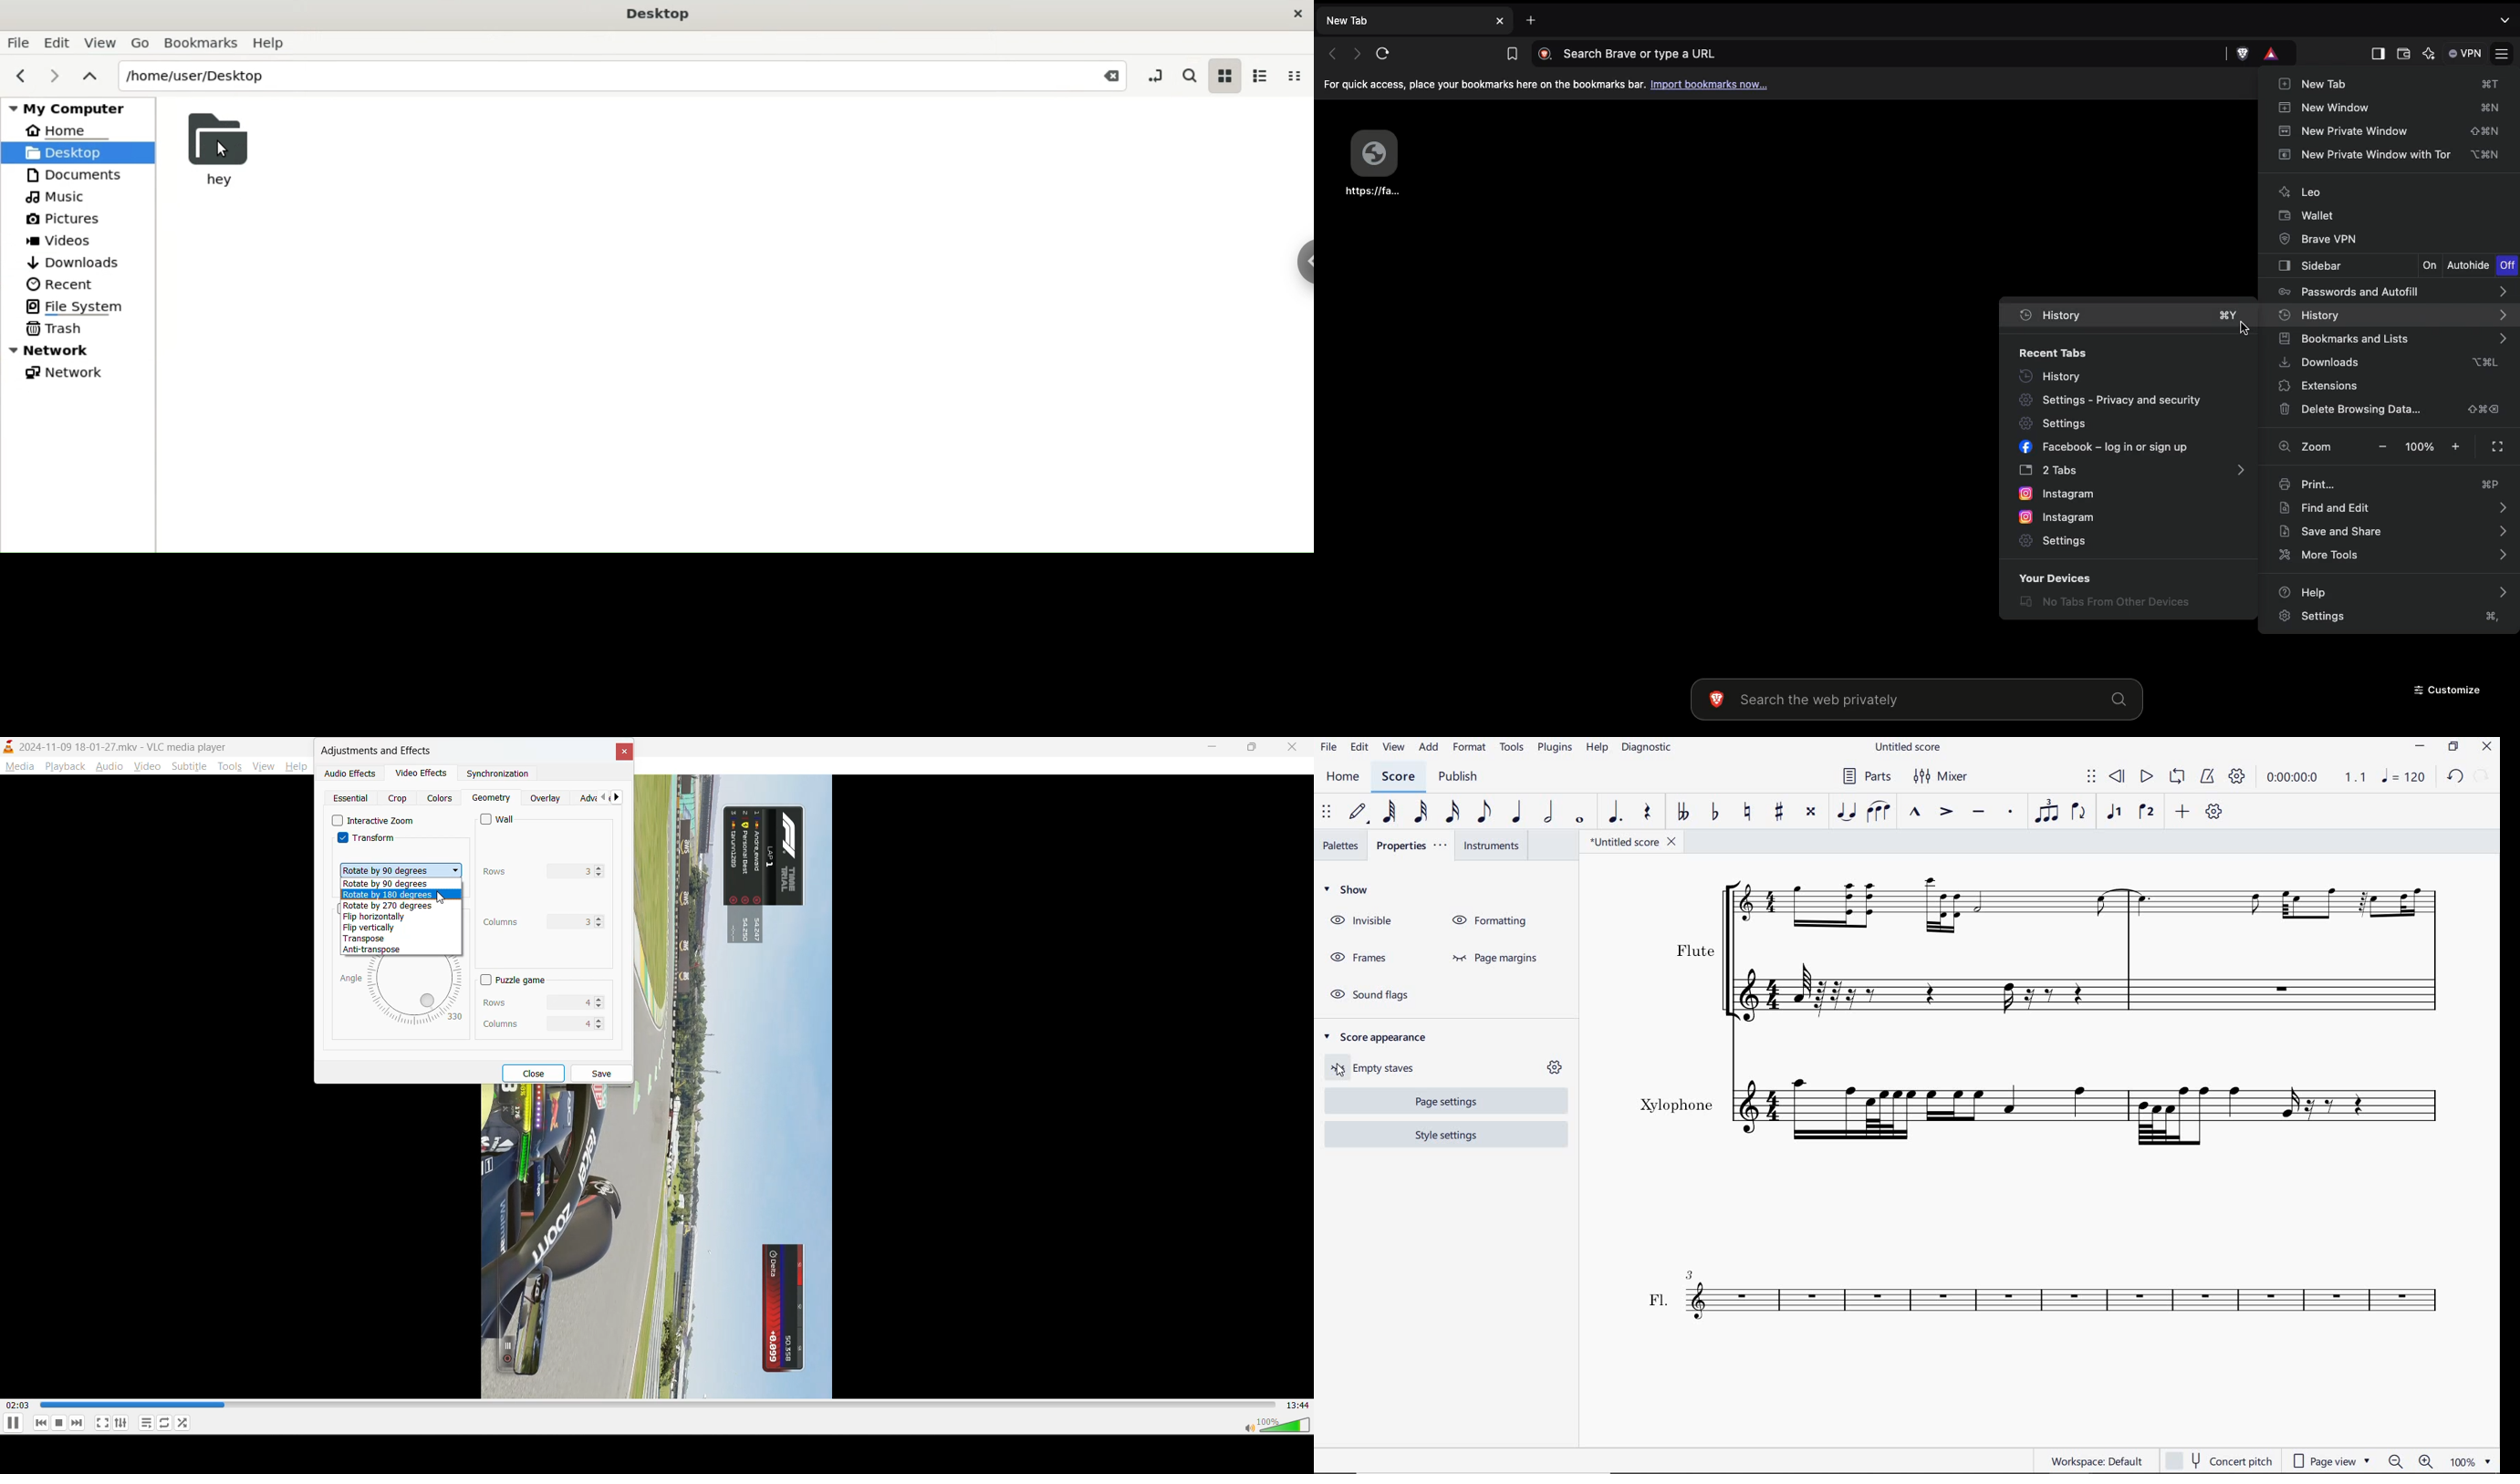 The width and height of the screenshot is (2520, 1484). What do you see at coordinates (352, 798) in the screenshot?
I see `Essential` at bounding box center [352, 798].